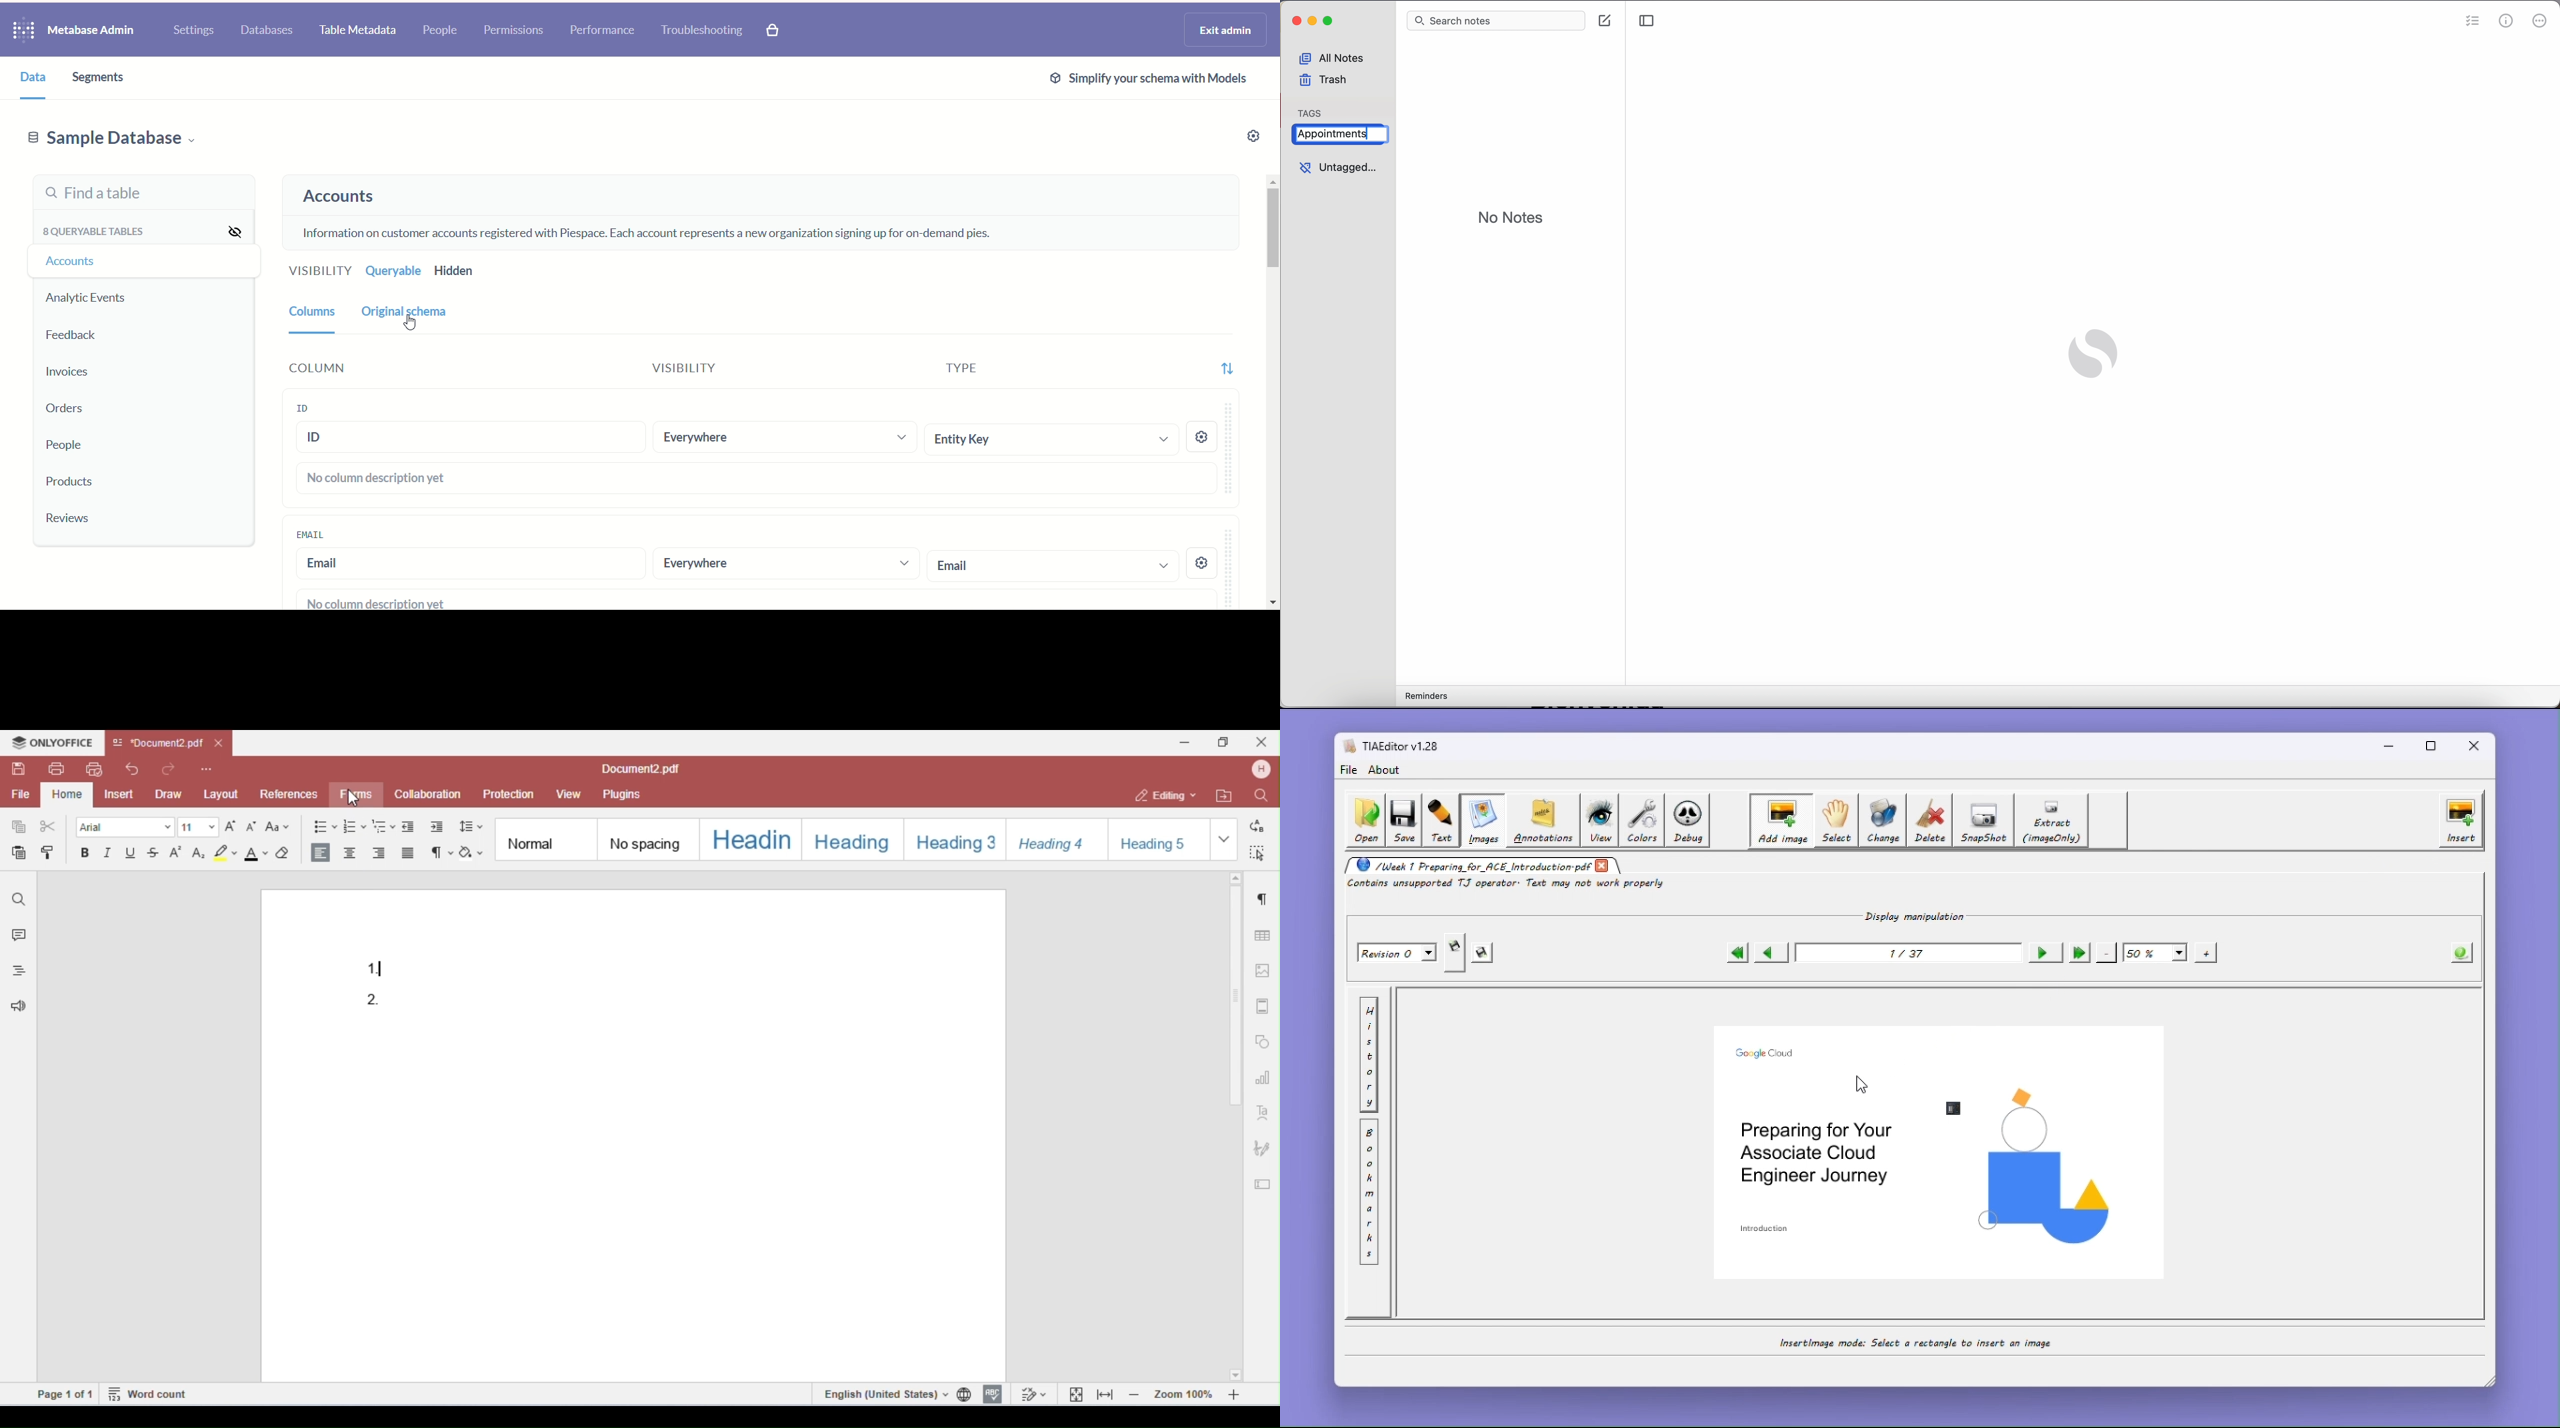 The width and height of the screenshot is (2576, 1428). What do you see at coordinates (73, 263) in the screenshot?
I see `ccounts` at bounding box center [73, 263].